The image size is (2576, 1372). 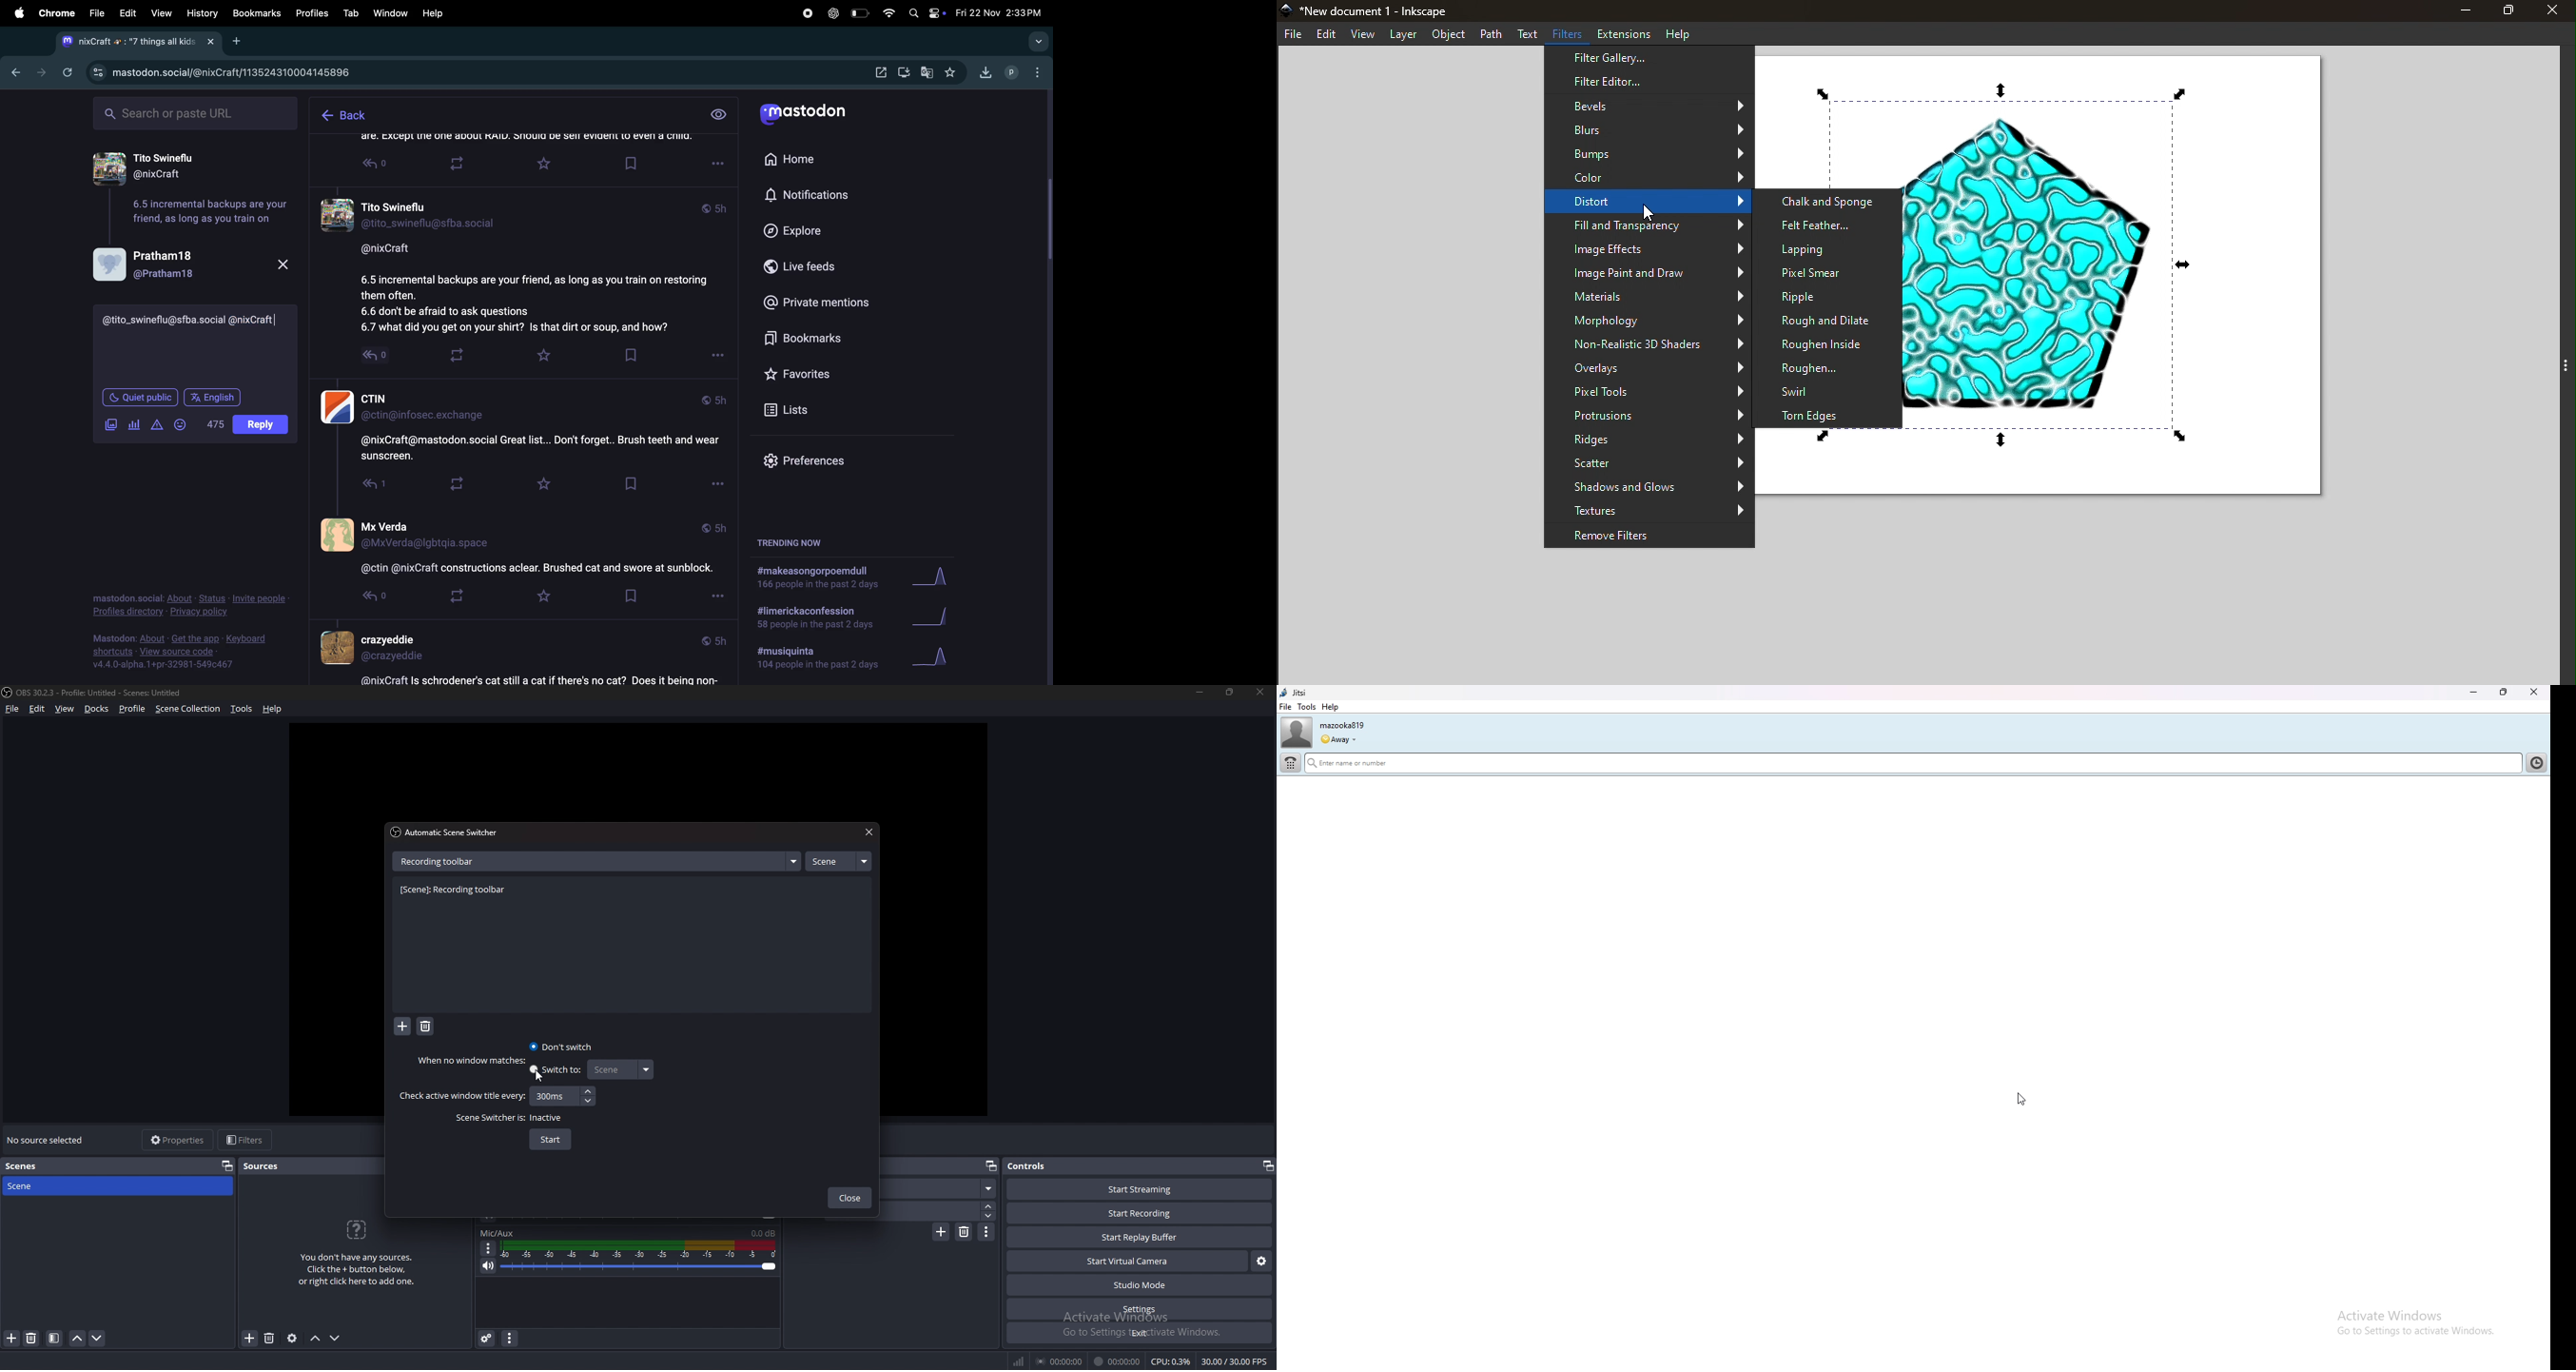 I want to click on thread, so click(x=529, y=263).